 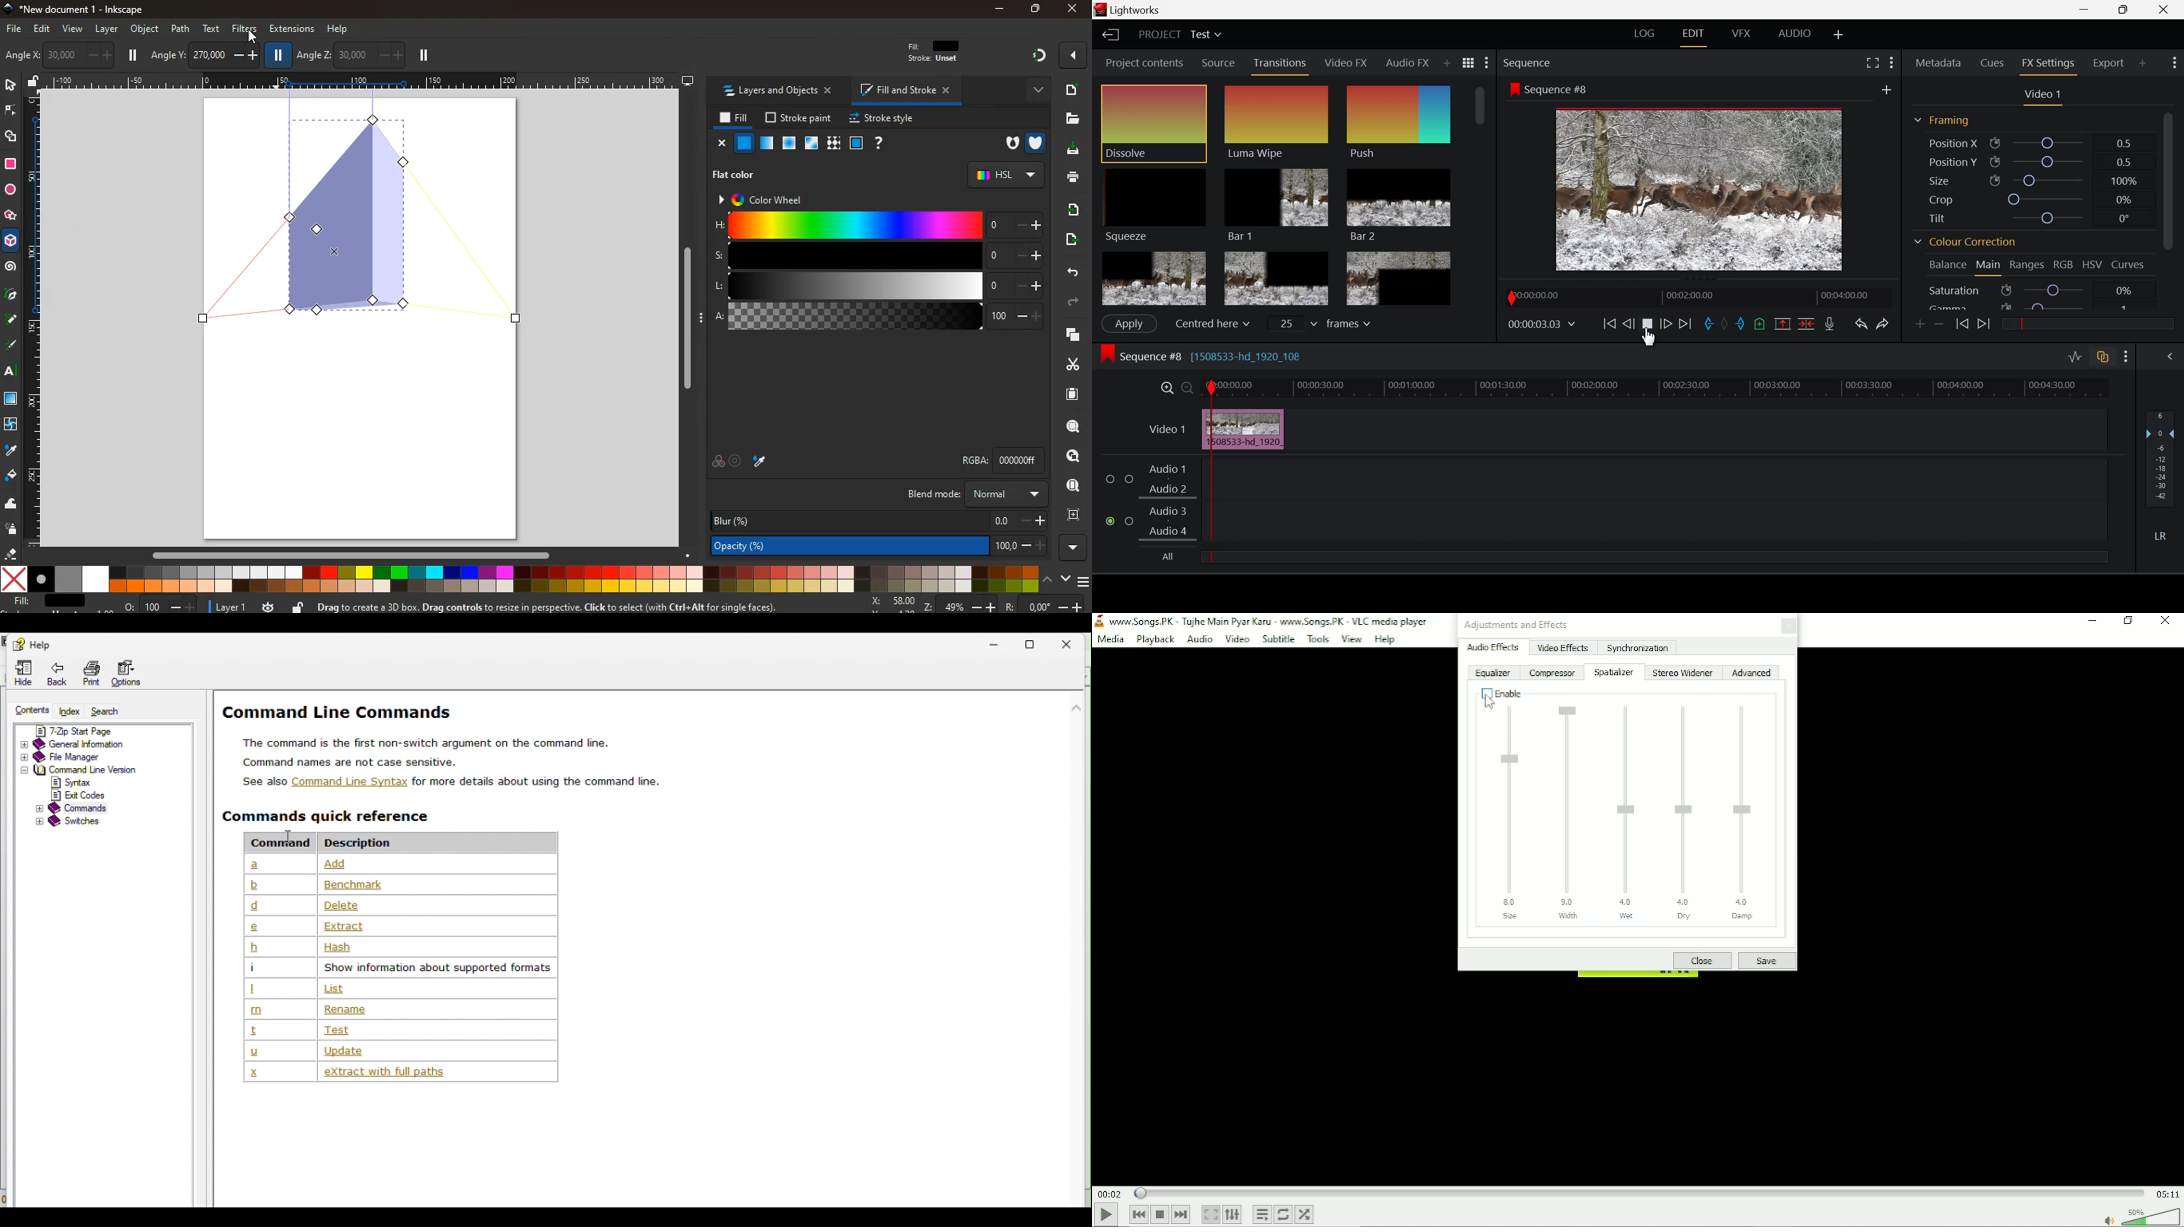 I want to click on e, so click(x=254, y=926).